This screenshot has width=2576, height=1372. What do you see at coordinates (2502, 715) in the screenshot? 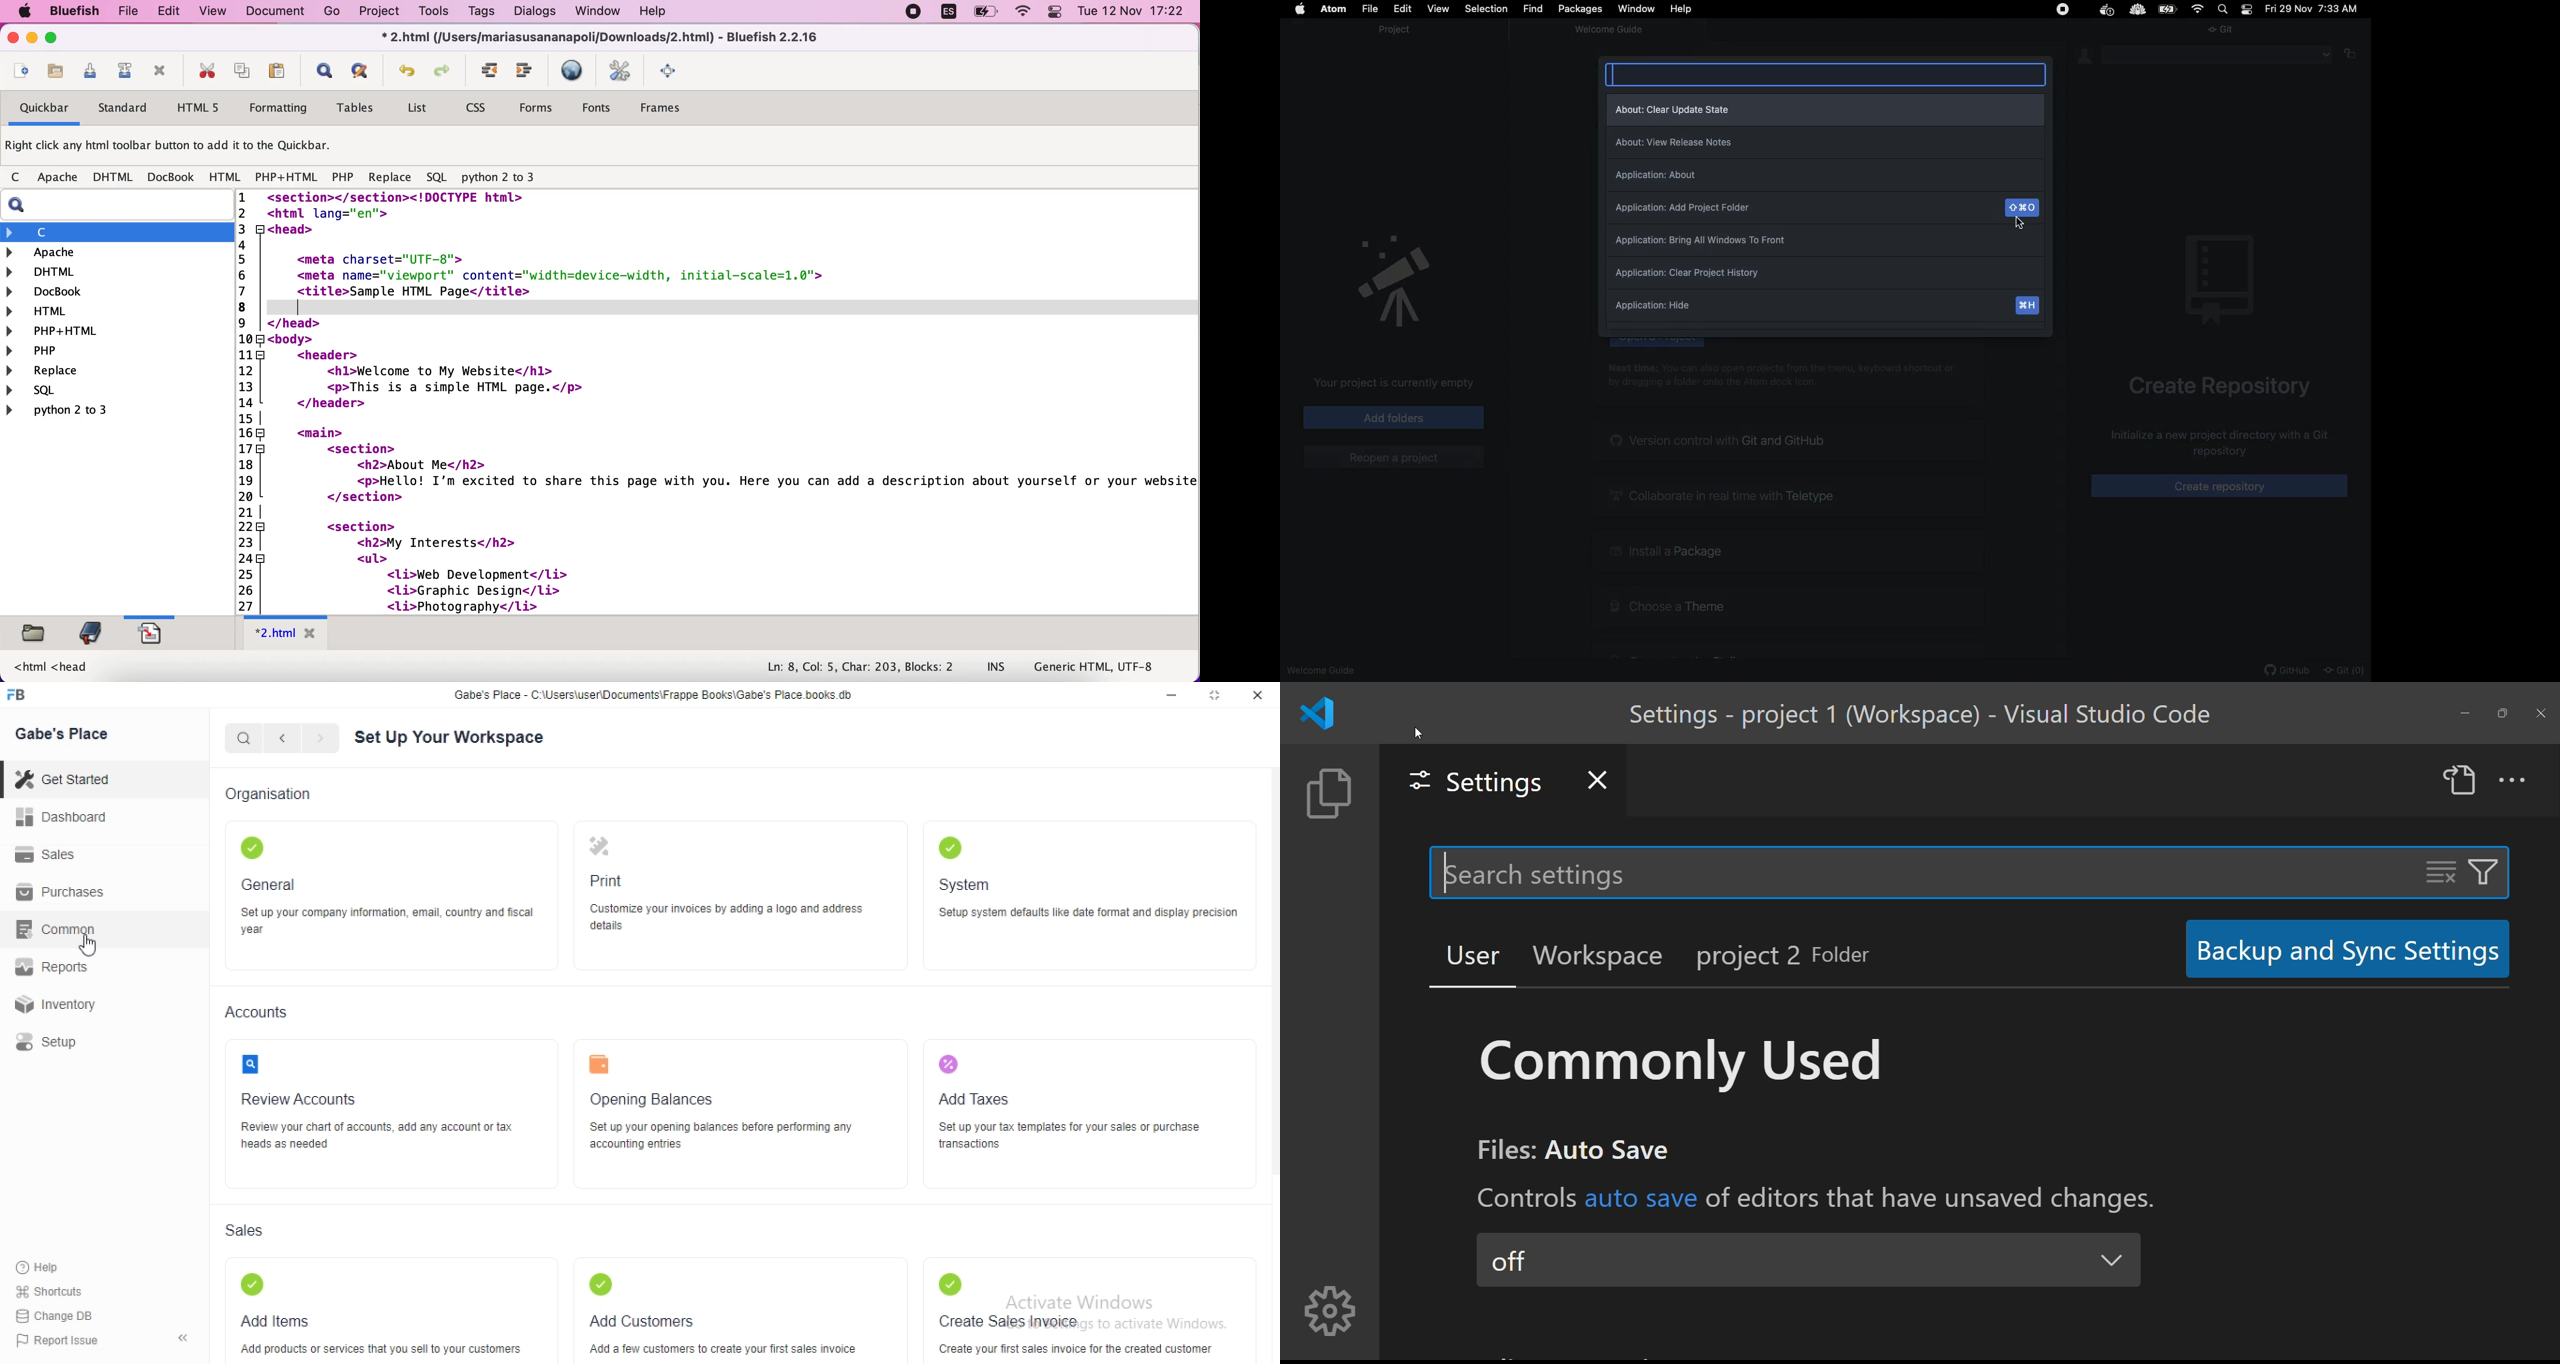
I see `maximize` at bounding box center [2502, 715].